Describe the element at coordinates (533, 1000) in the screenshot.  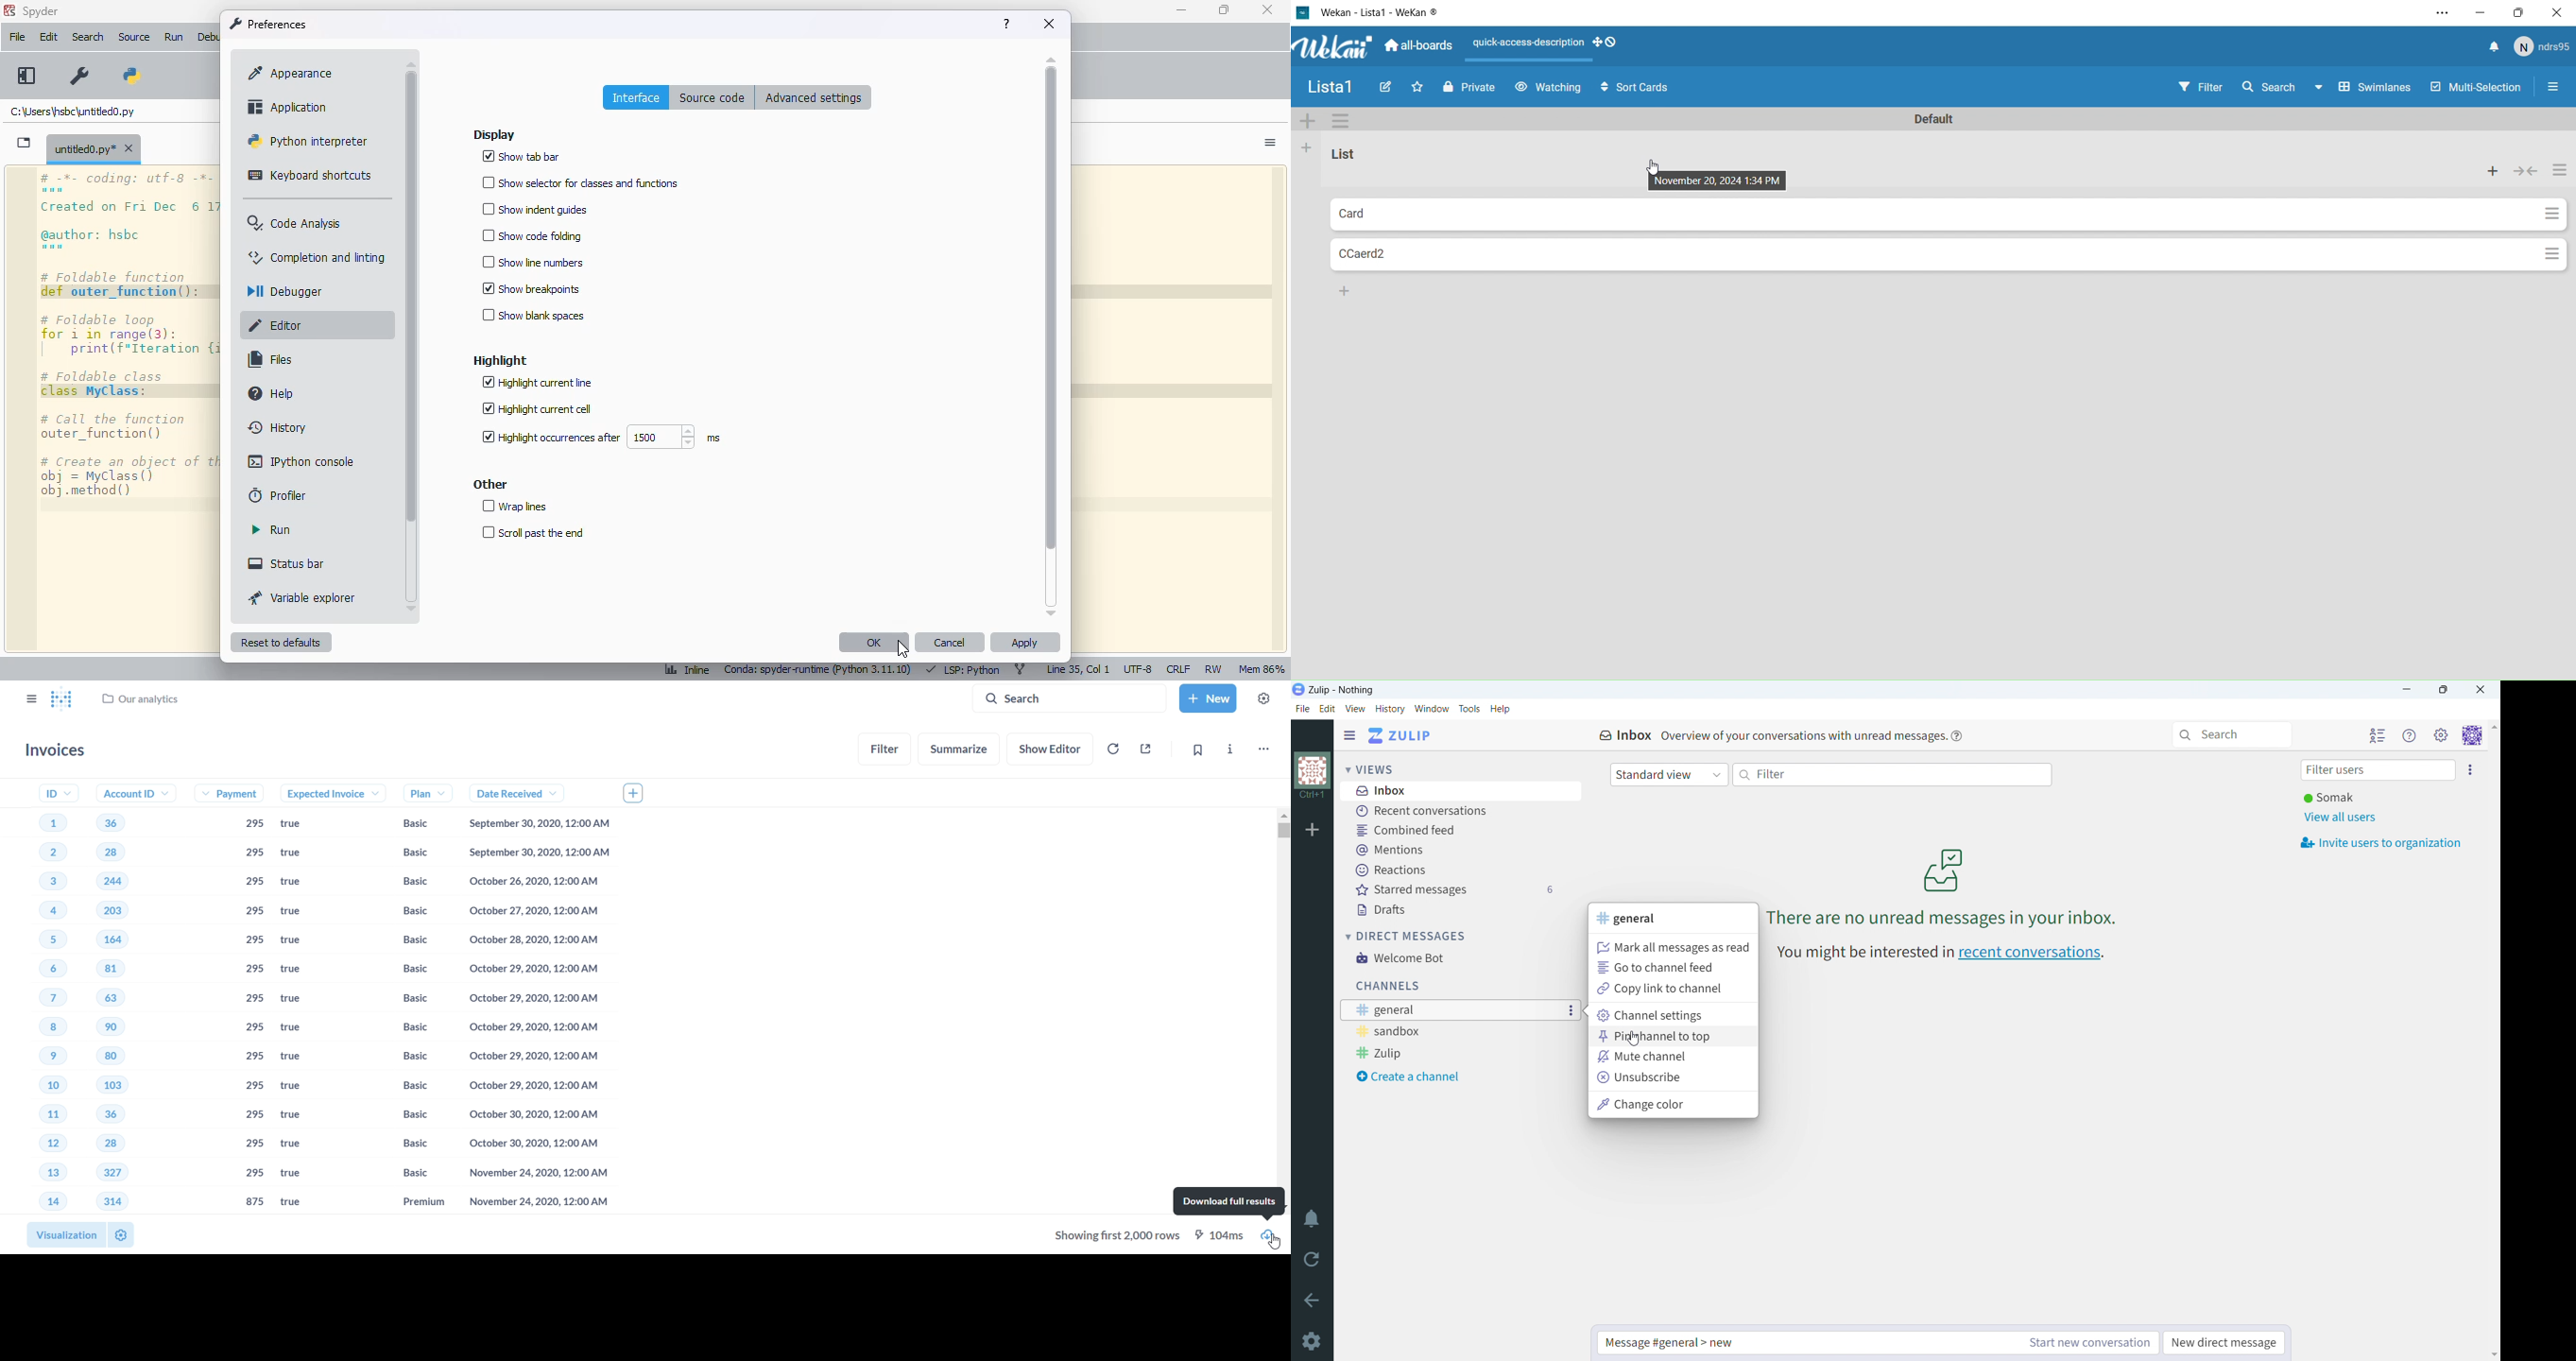
I see `October 29,2020, 12:00 AM` at that location.